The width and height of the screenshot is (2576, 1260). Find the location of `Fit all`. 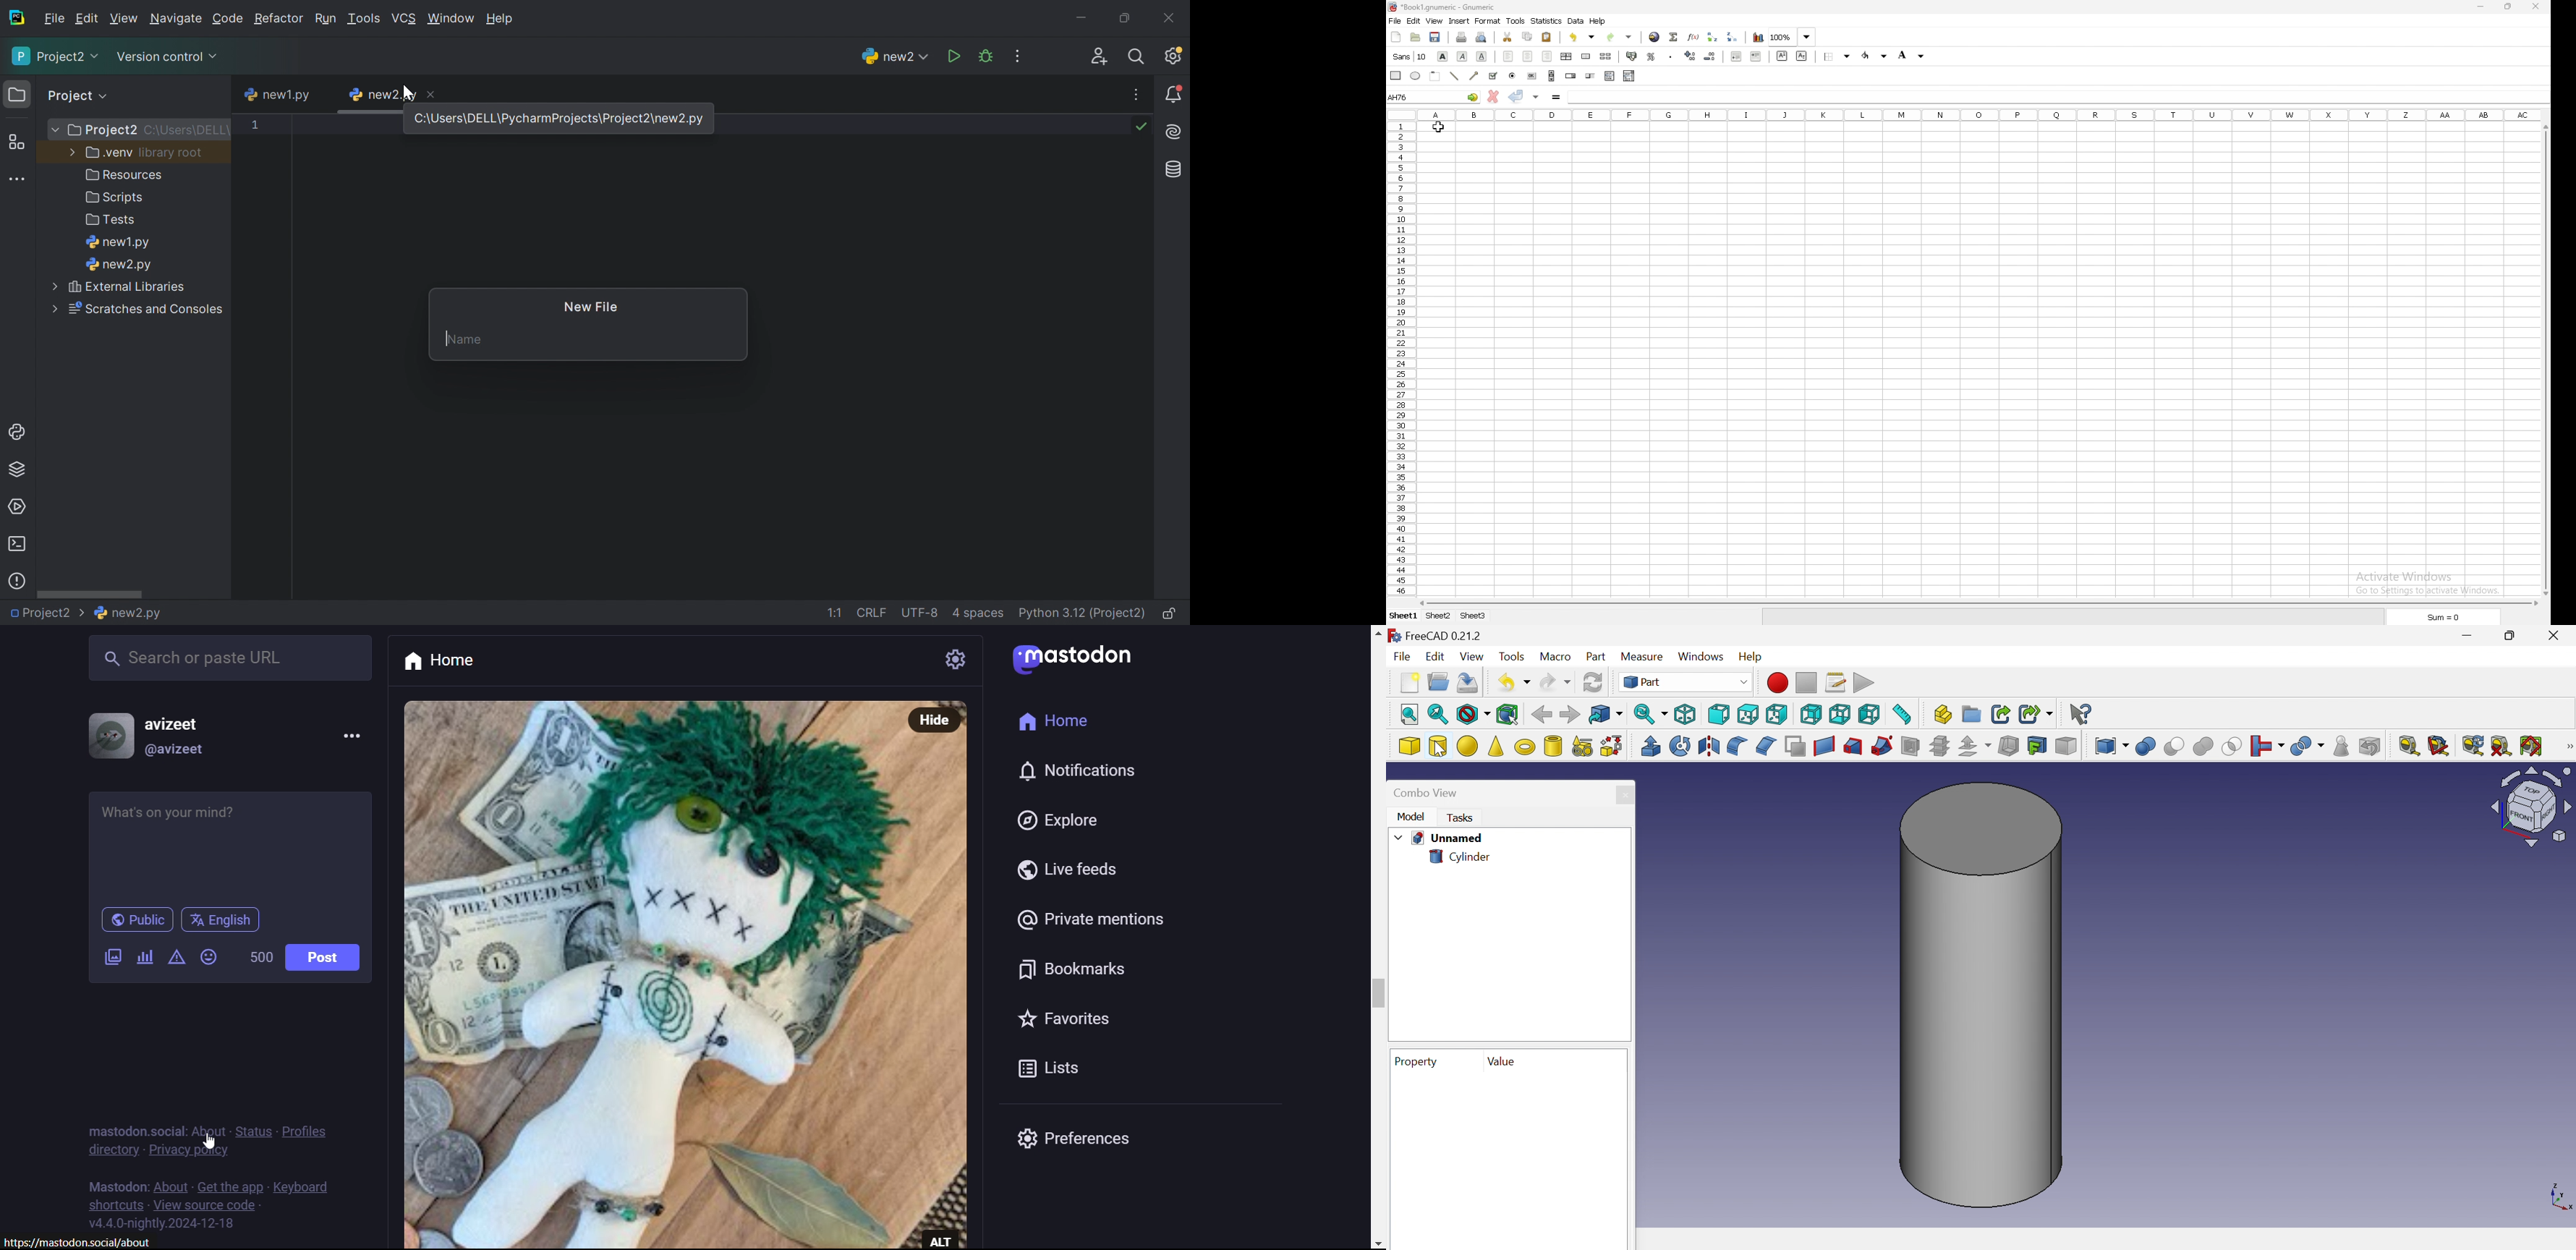

Fit all is located at coordinates (1409, 712).